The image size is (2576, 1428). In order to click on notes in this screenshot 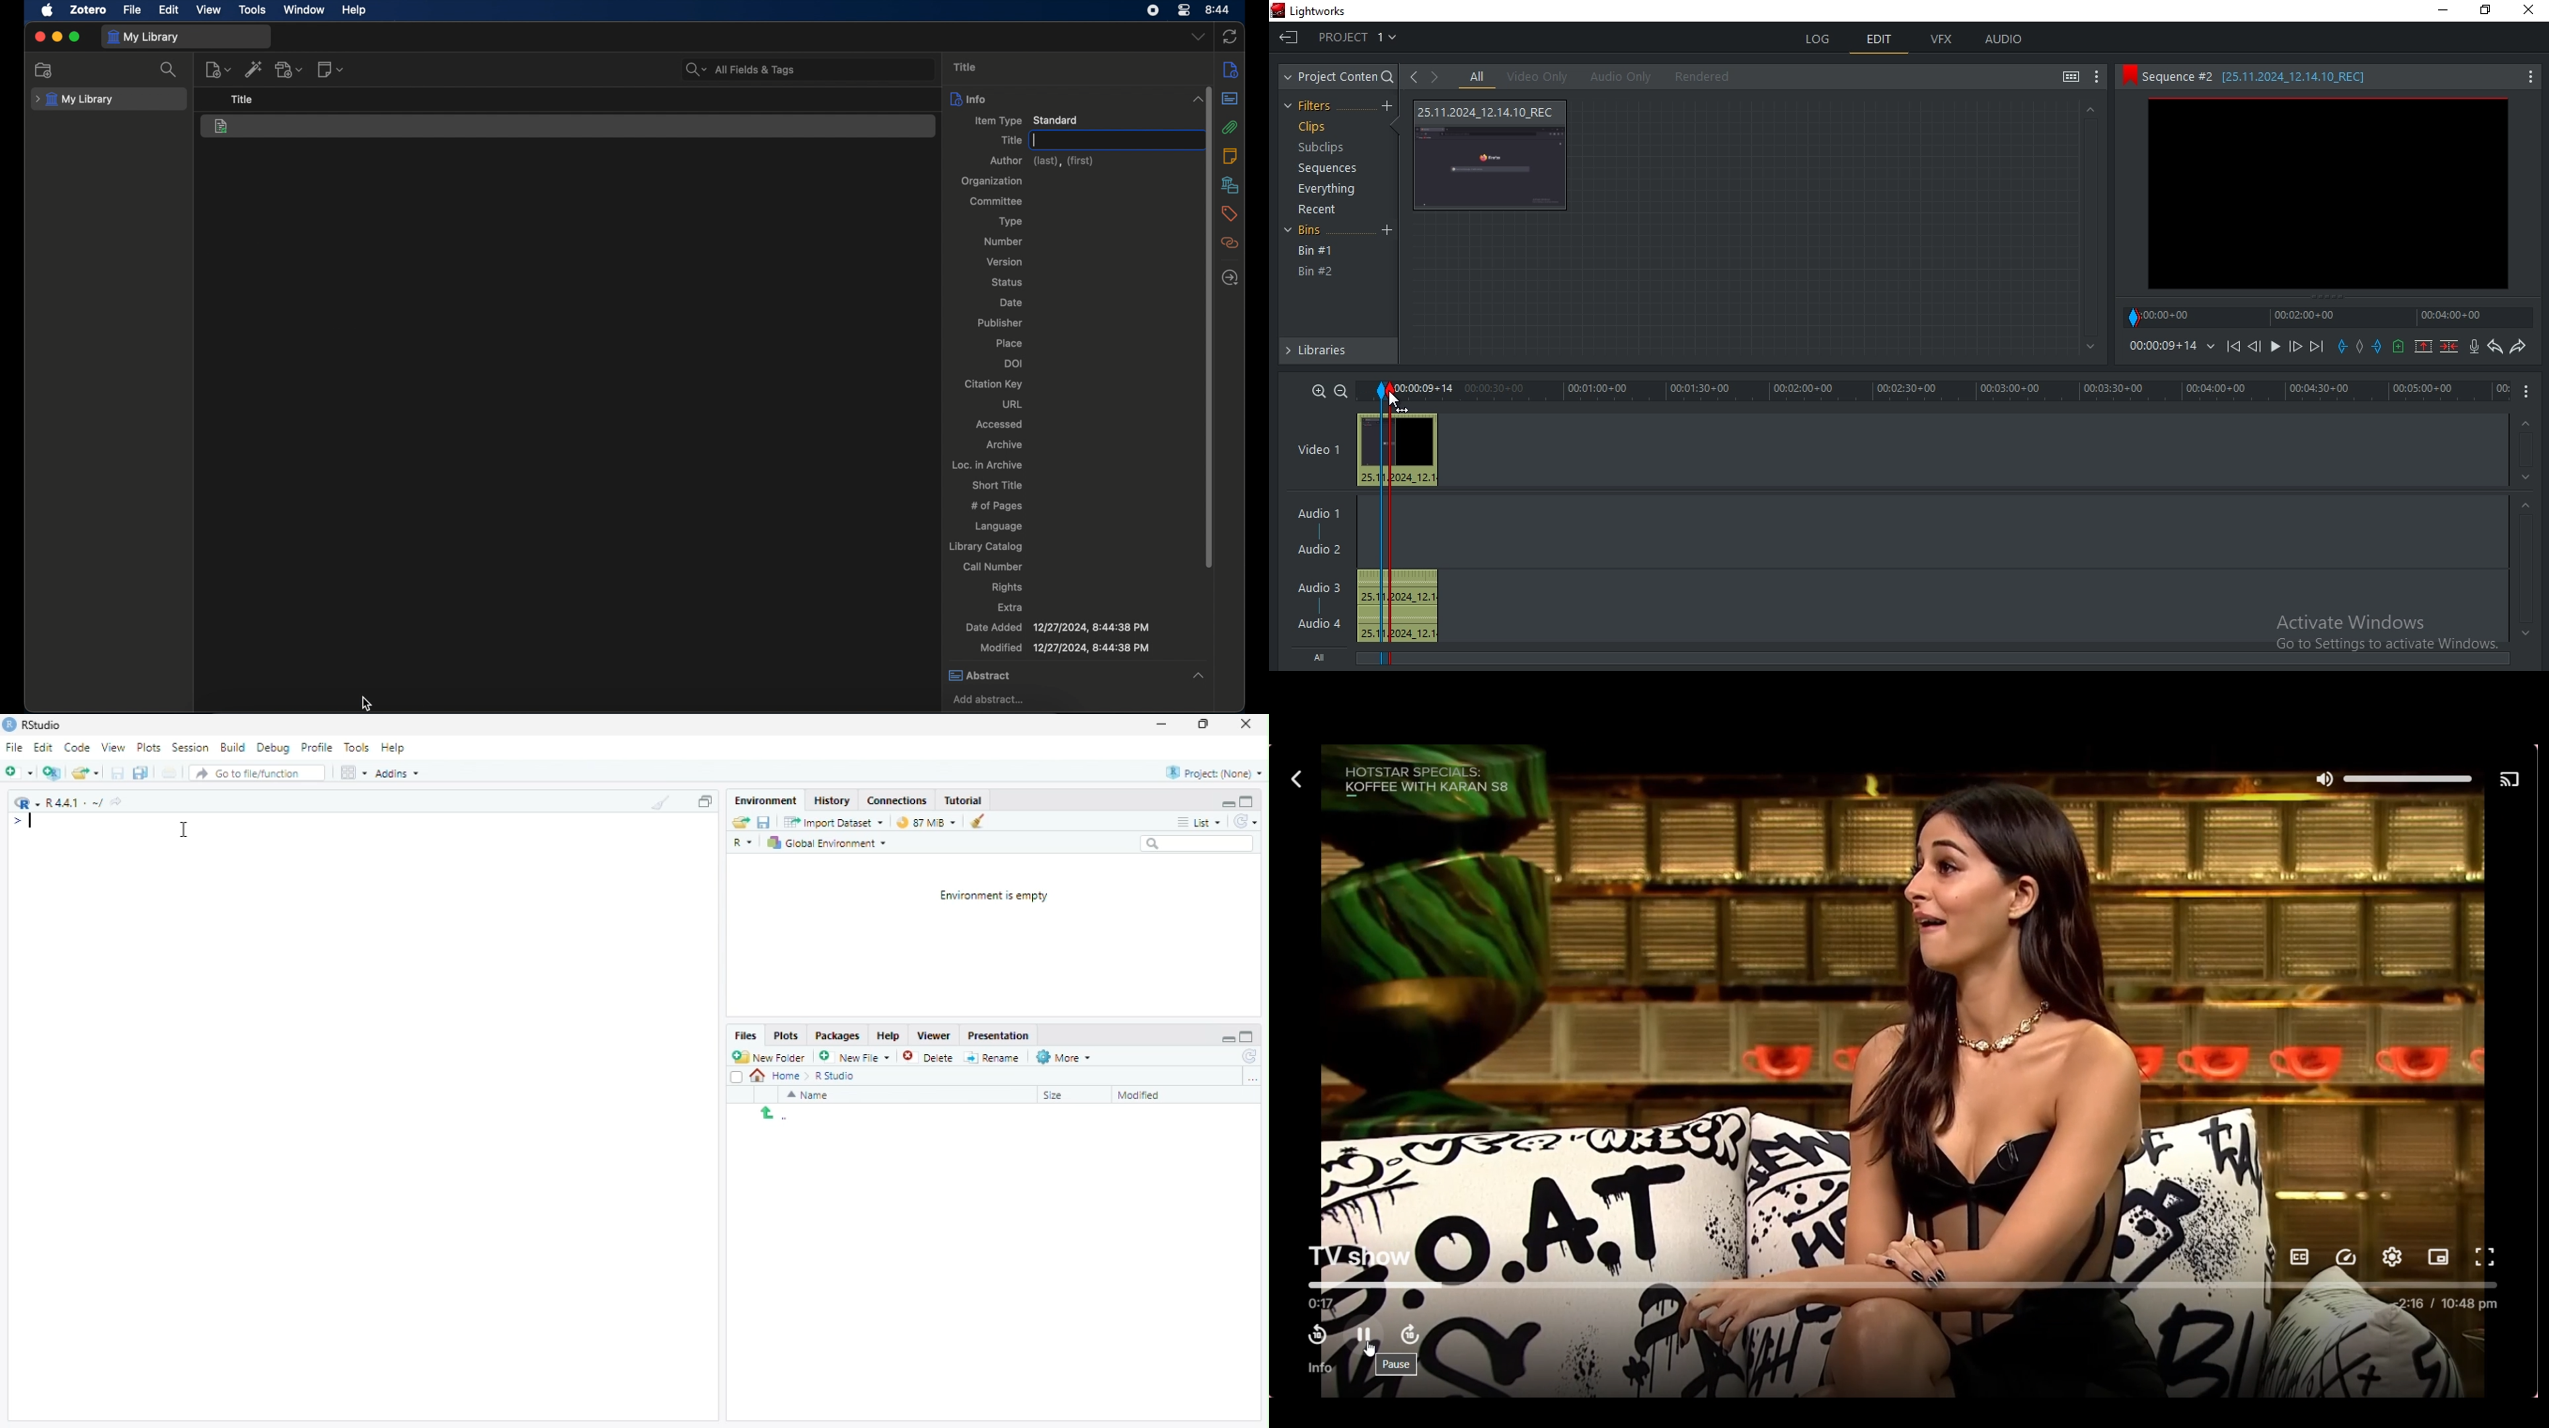, I will do `click(1228, 155)`.